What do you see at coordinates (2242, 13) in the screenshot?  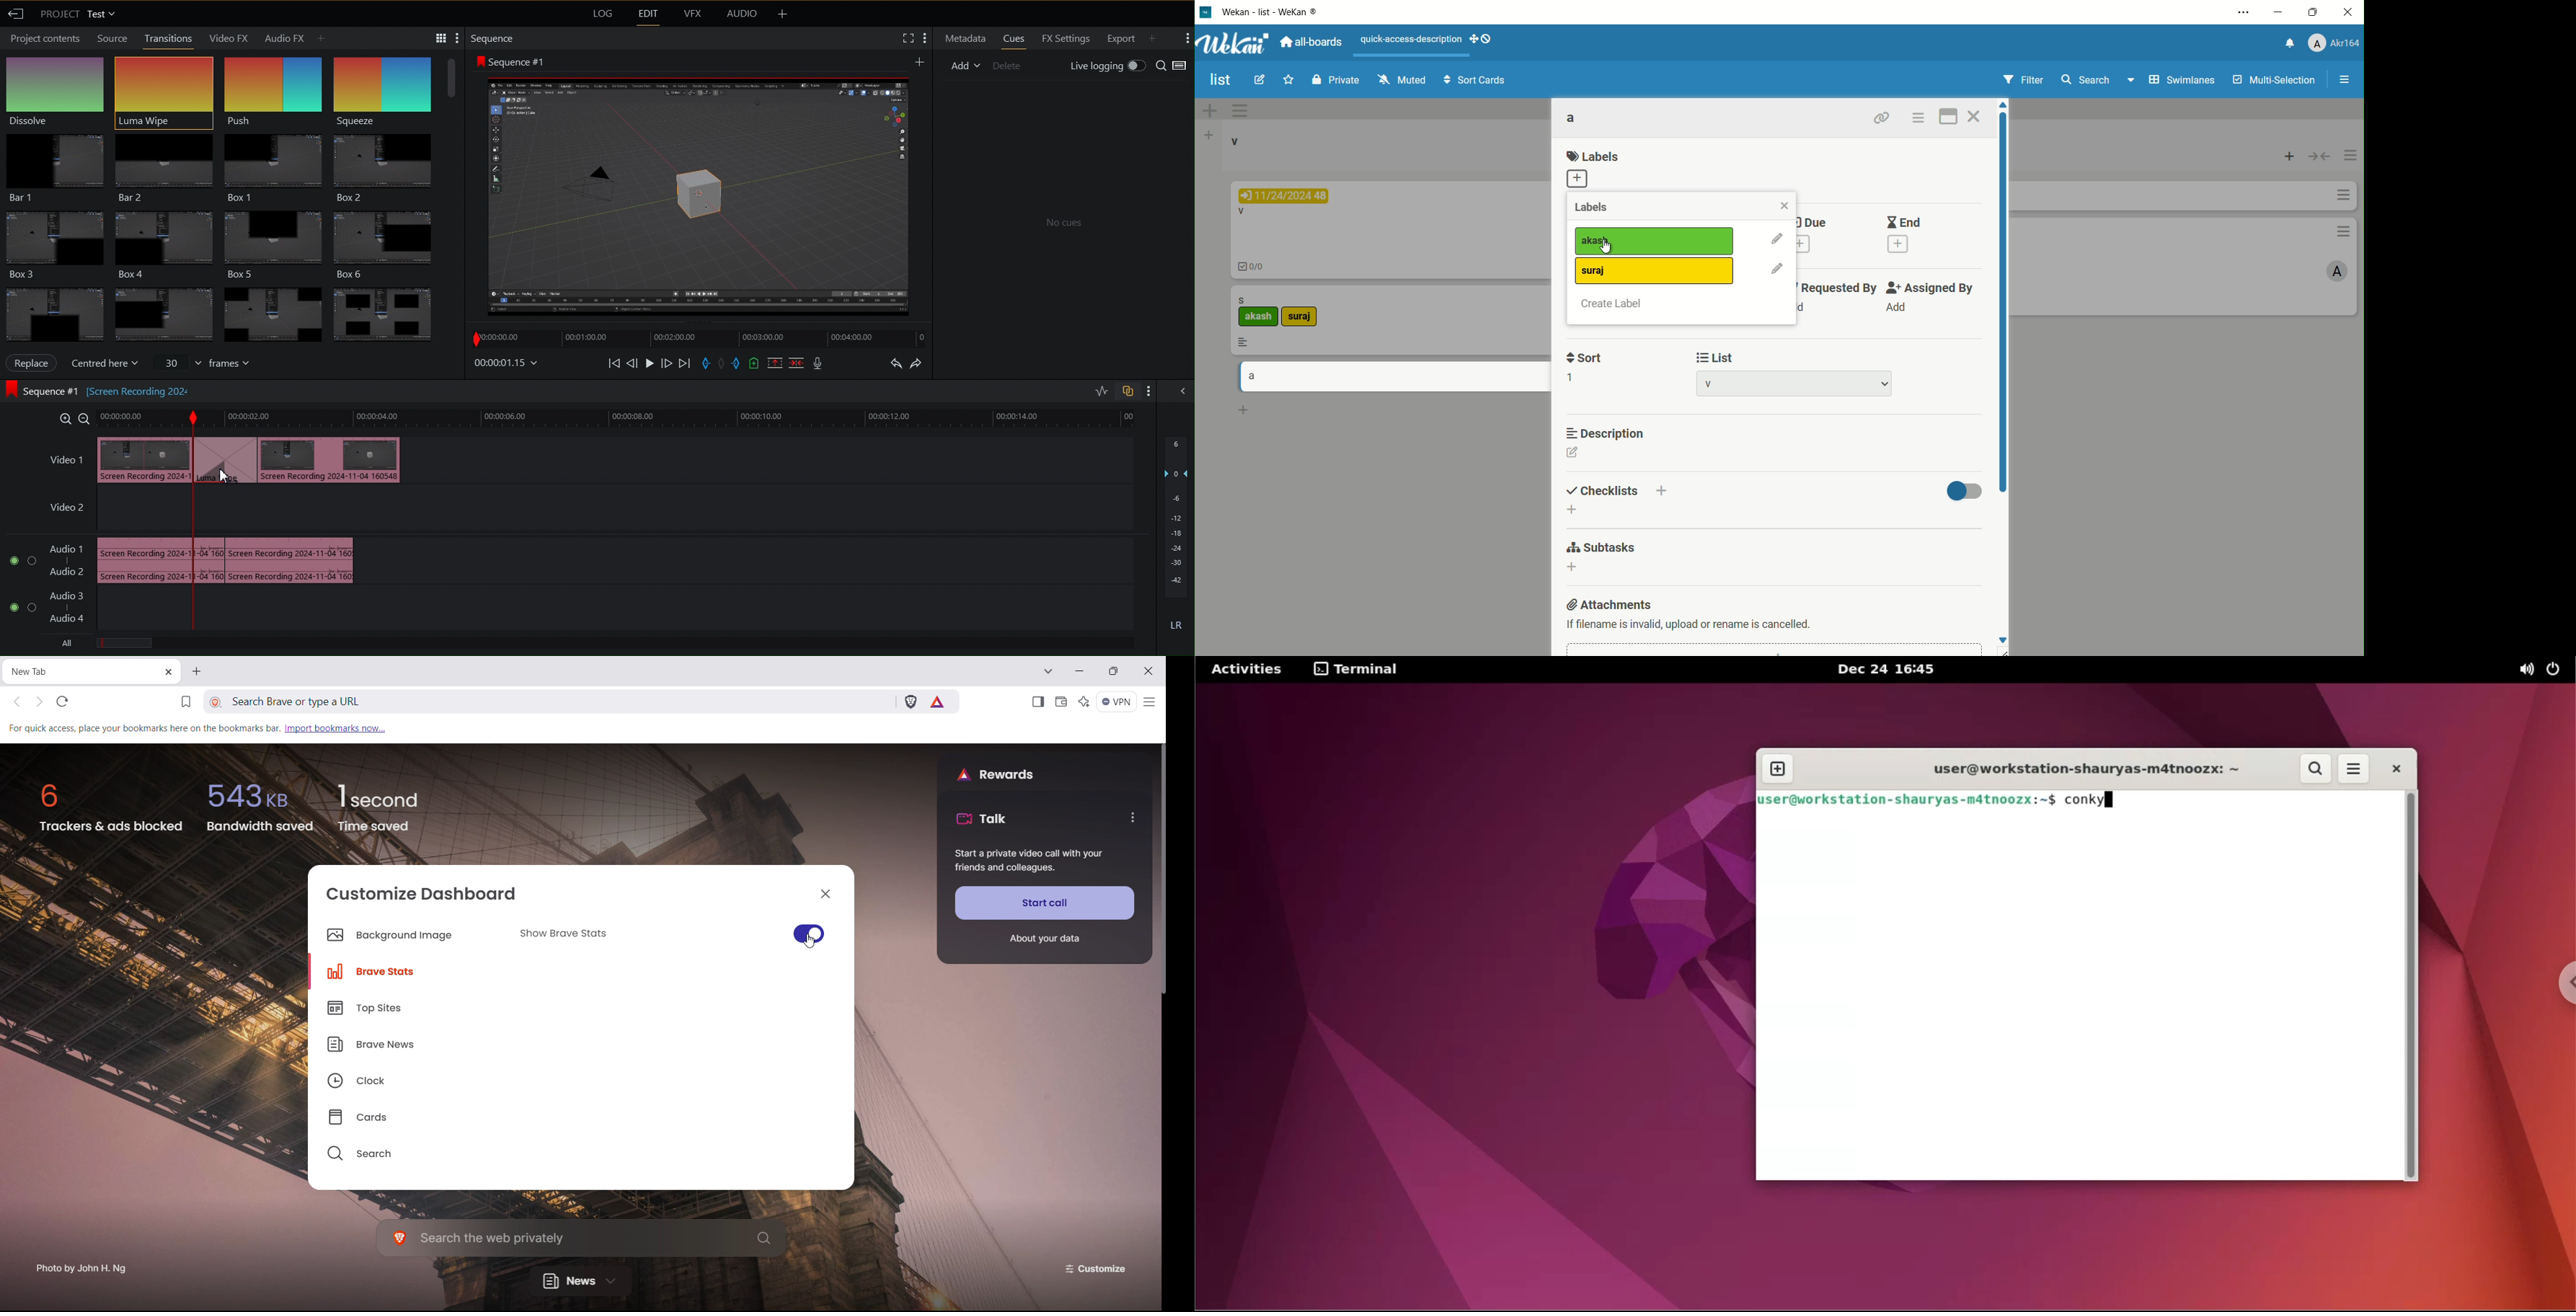 I see `settings and more` at bounding box center [2242, 13].